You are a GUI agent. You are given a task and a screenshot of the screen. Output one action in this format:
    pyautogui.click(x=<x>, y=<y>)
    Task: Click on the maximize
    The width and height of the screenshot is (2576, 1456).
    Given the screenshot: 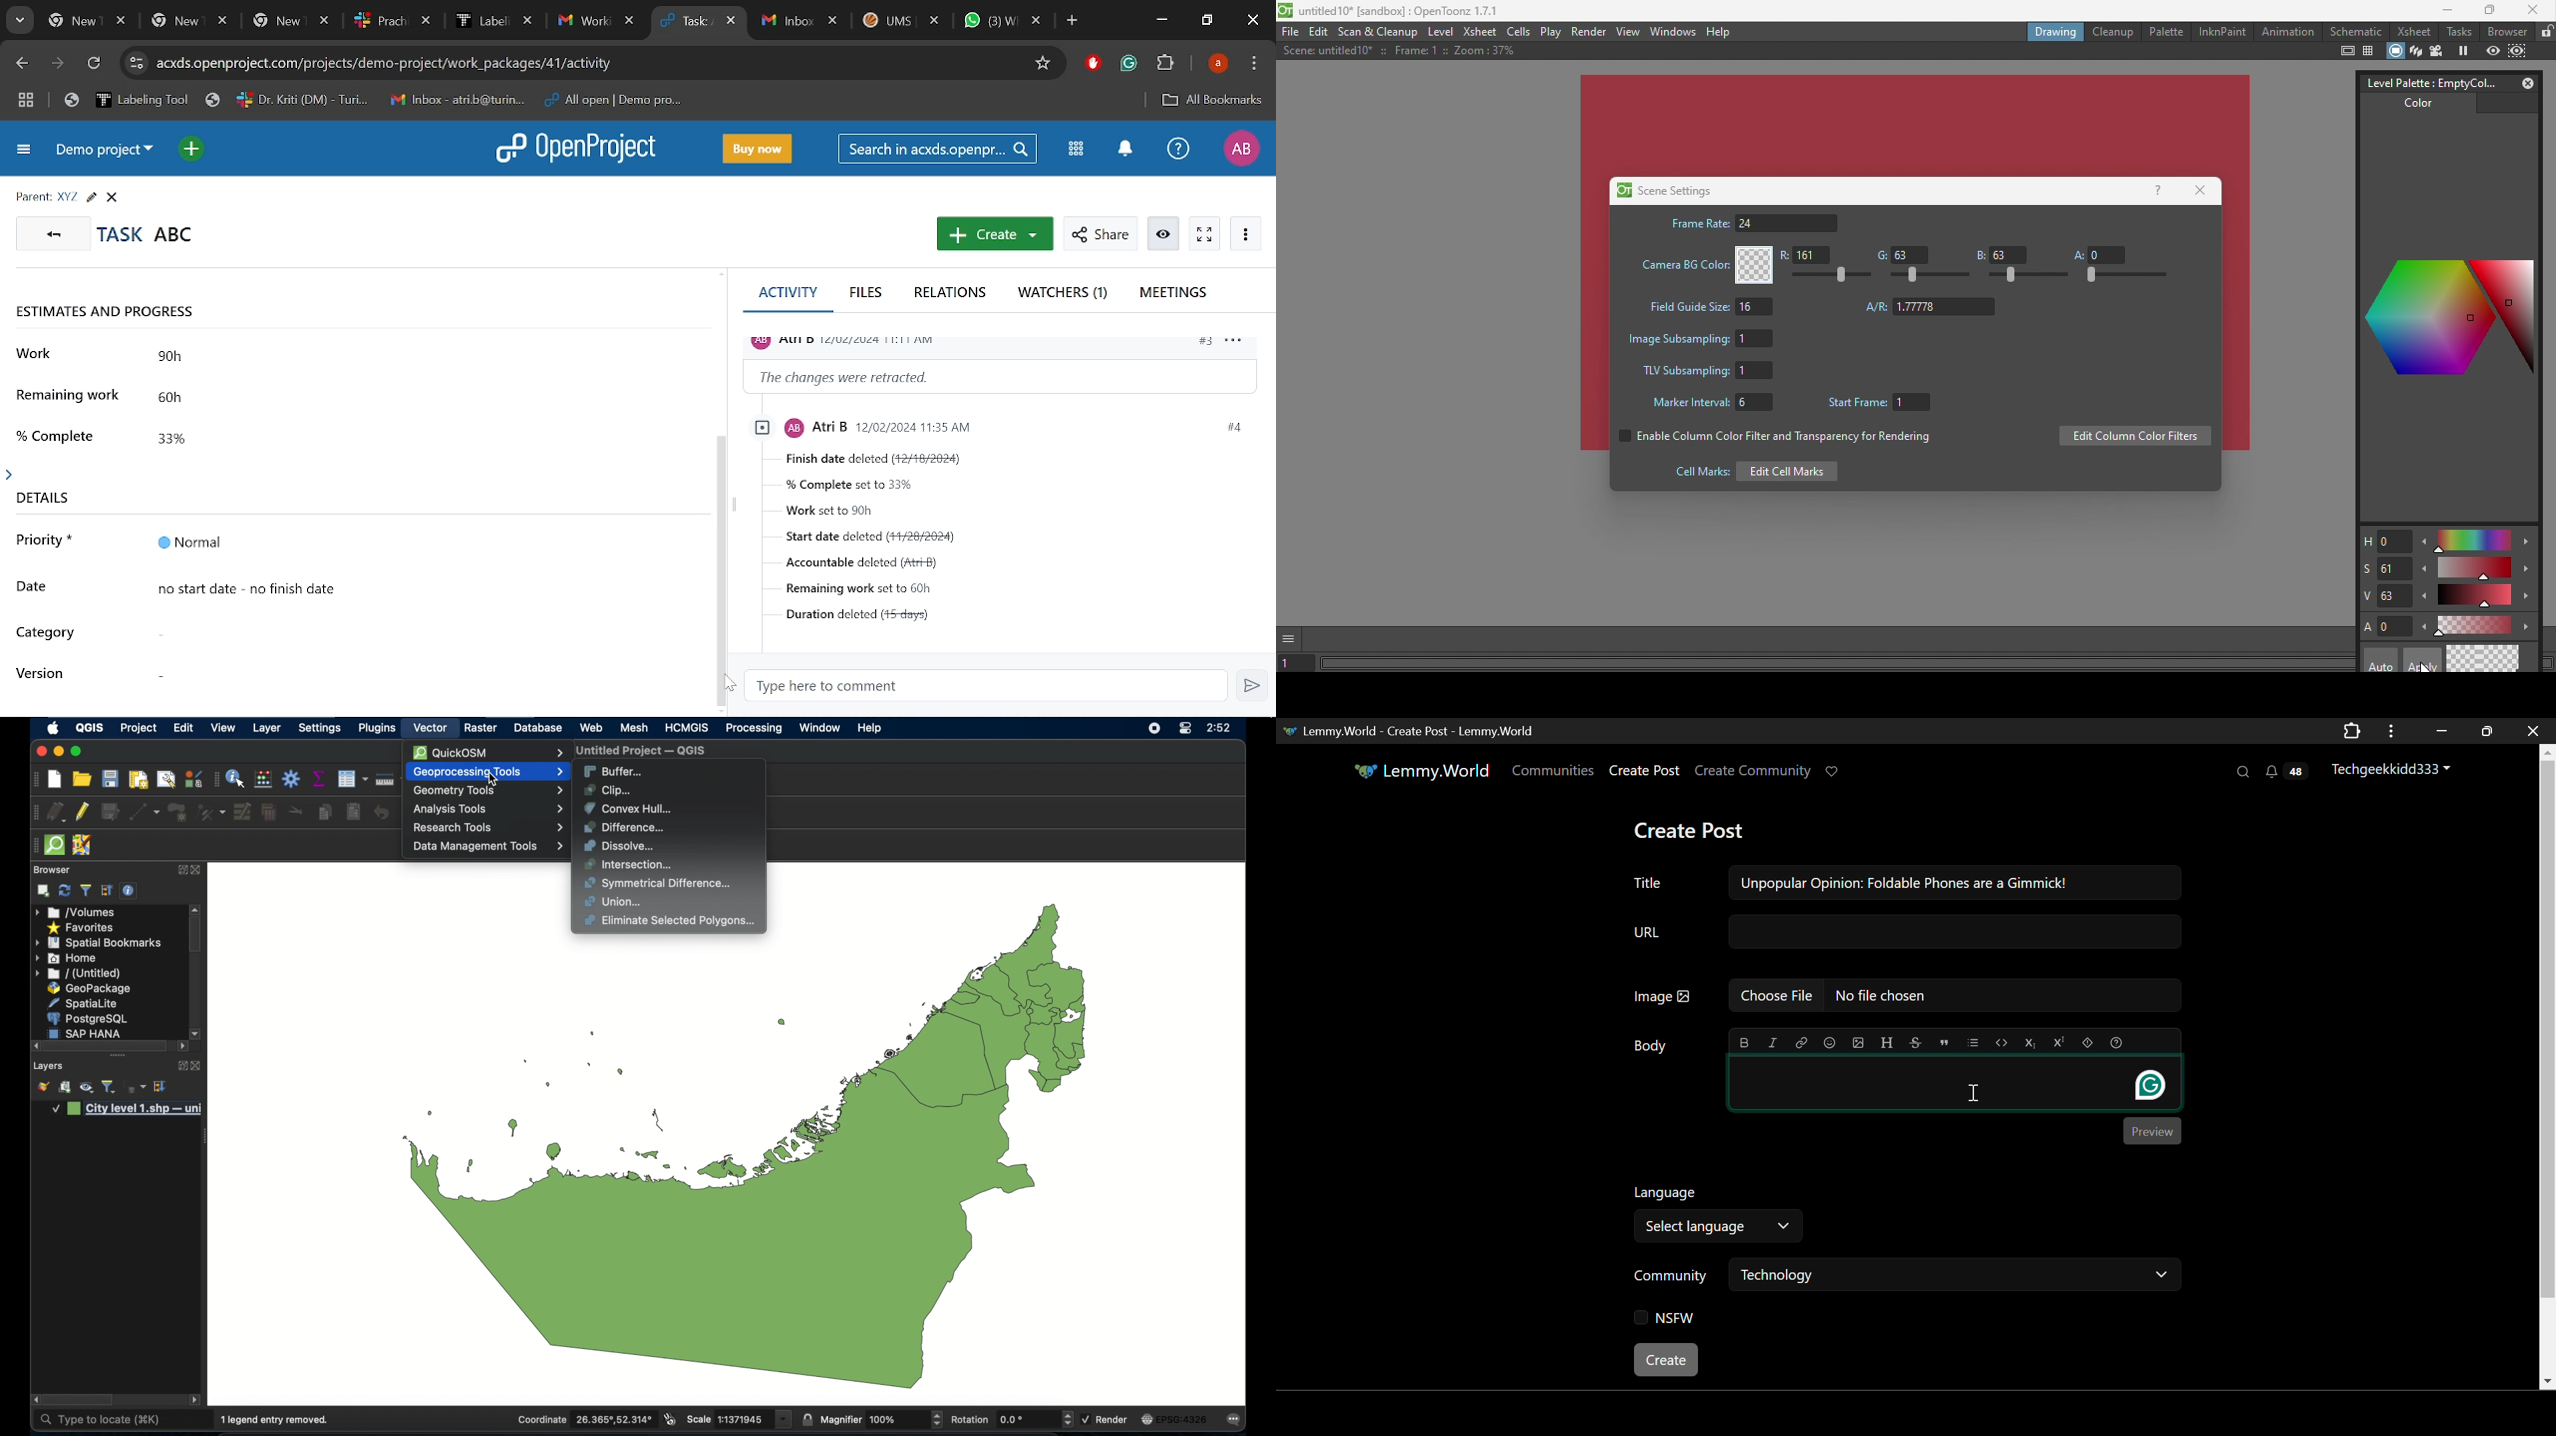 What is the action you would take?
    pyautogui.click(x=77, y=752)
    